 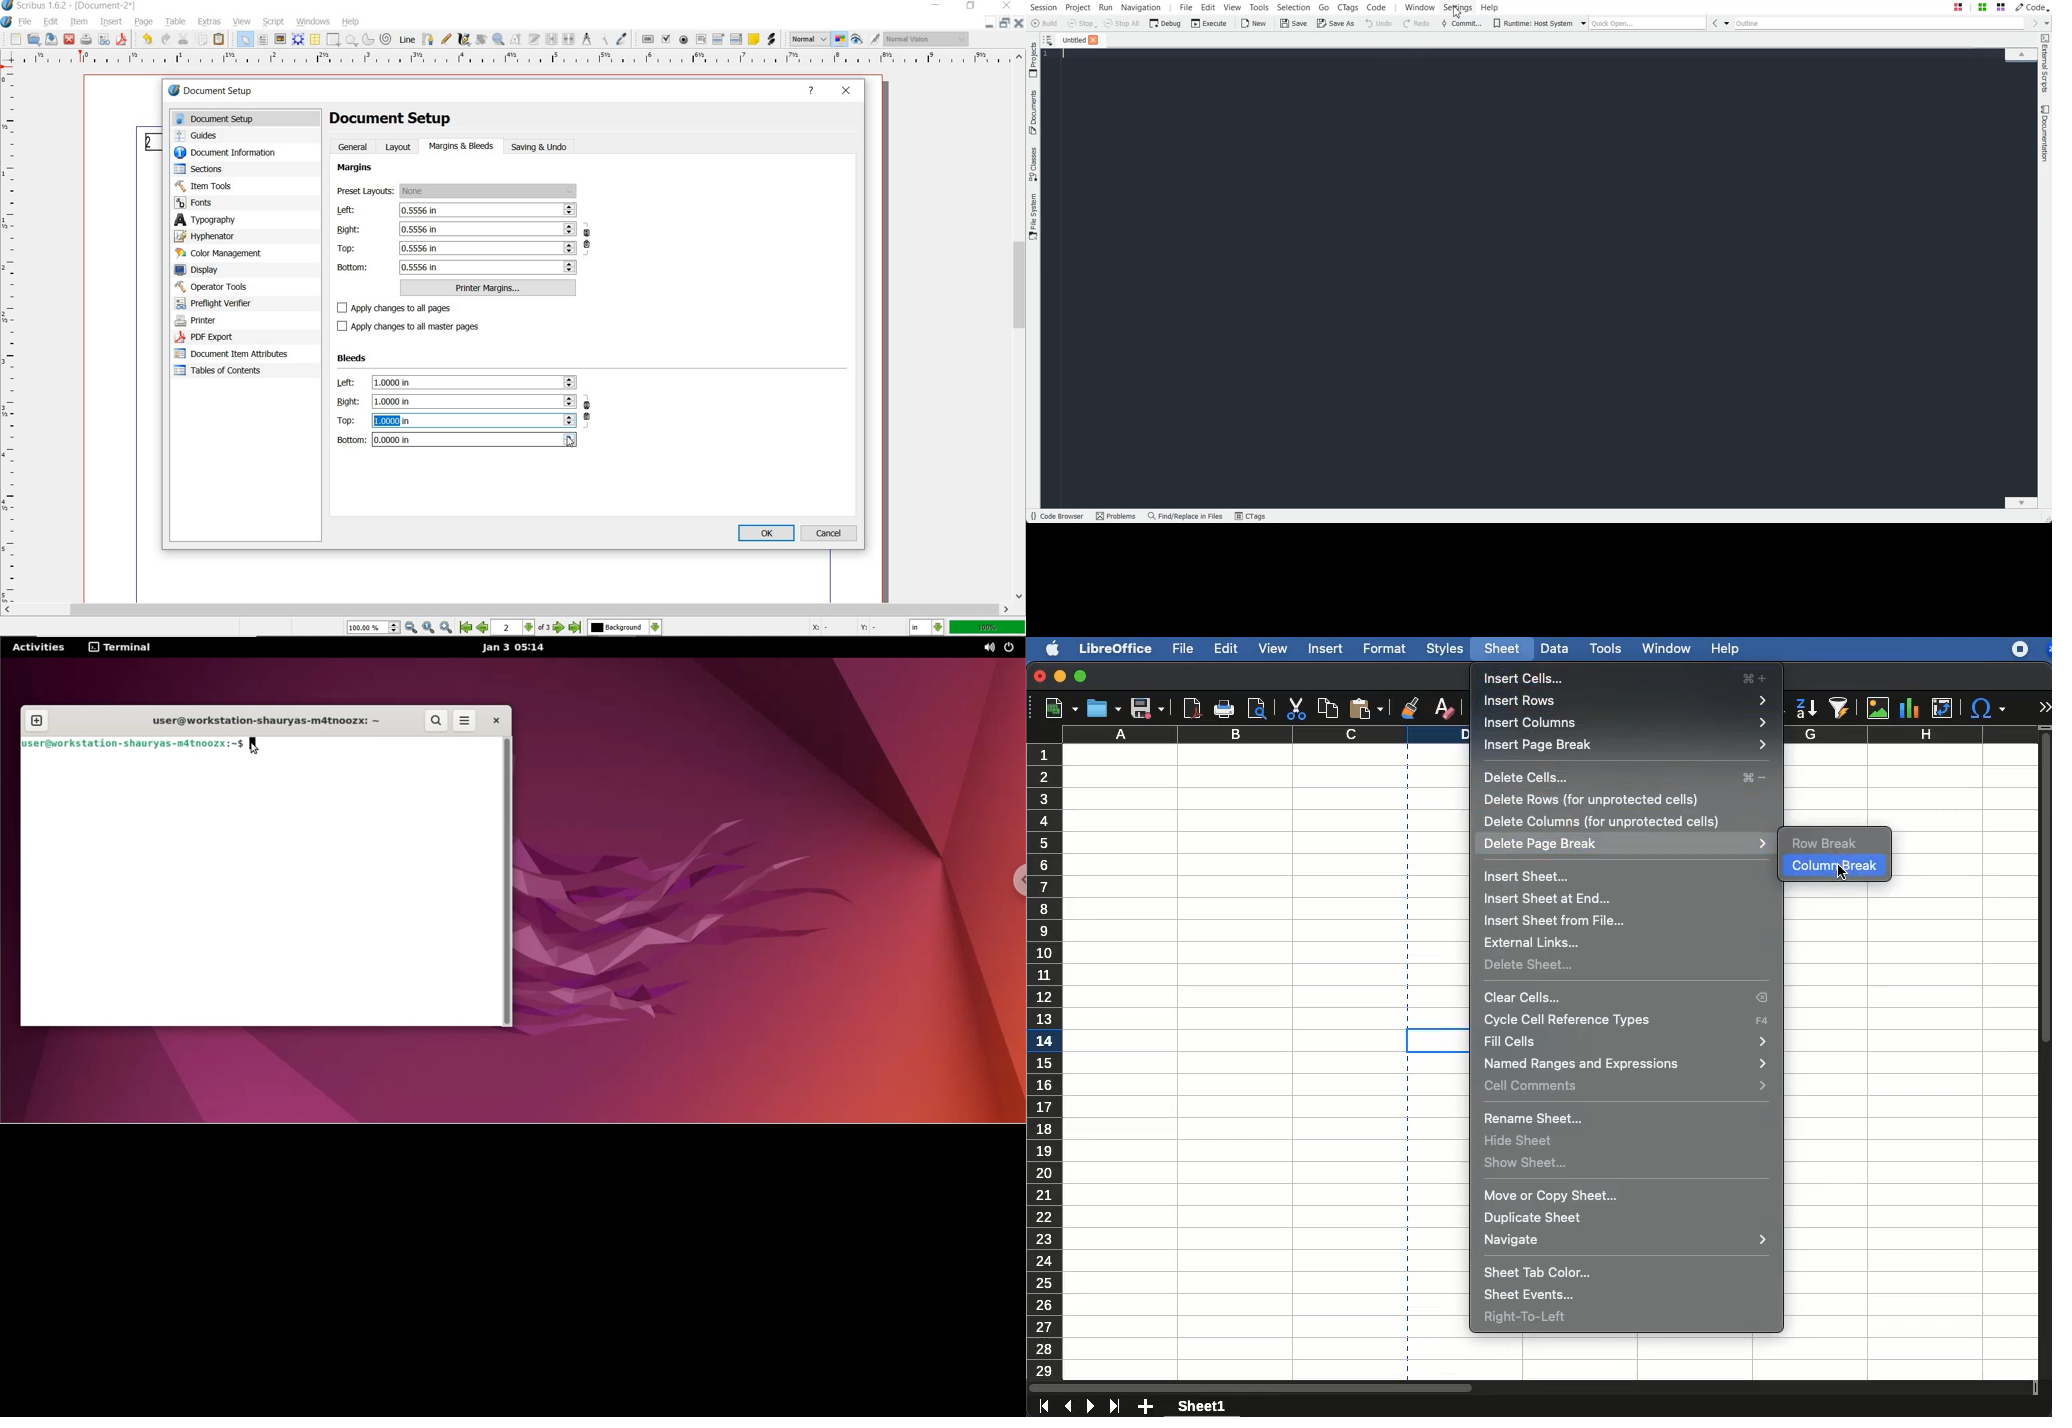 I want to click on calligraphic line, so click(x=465, y=40).